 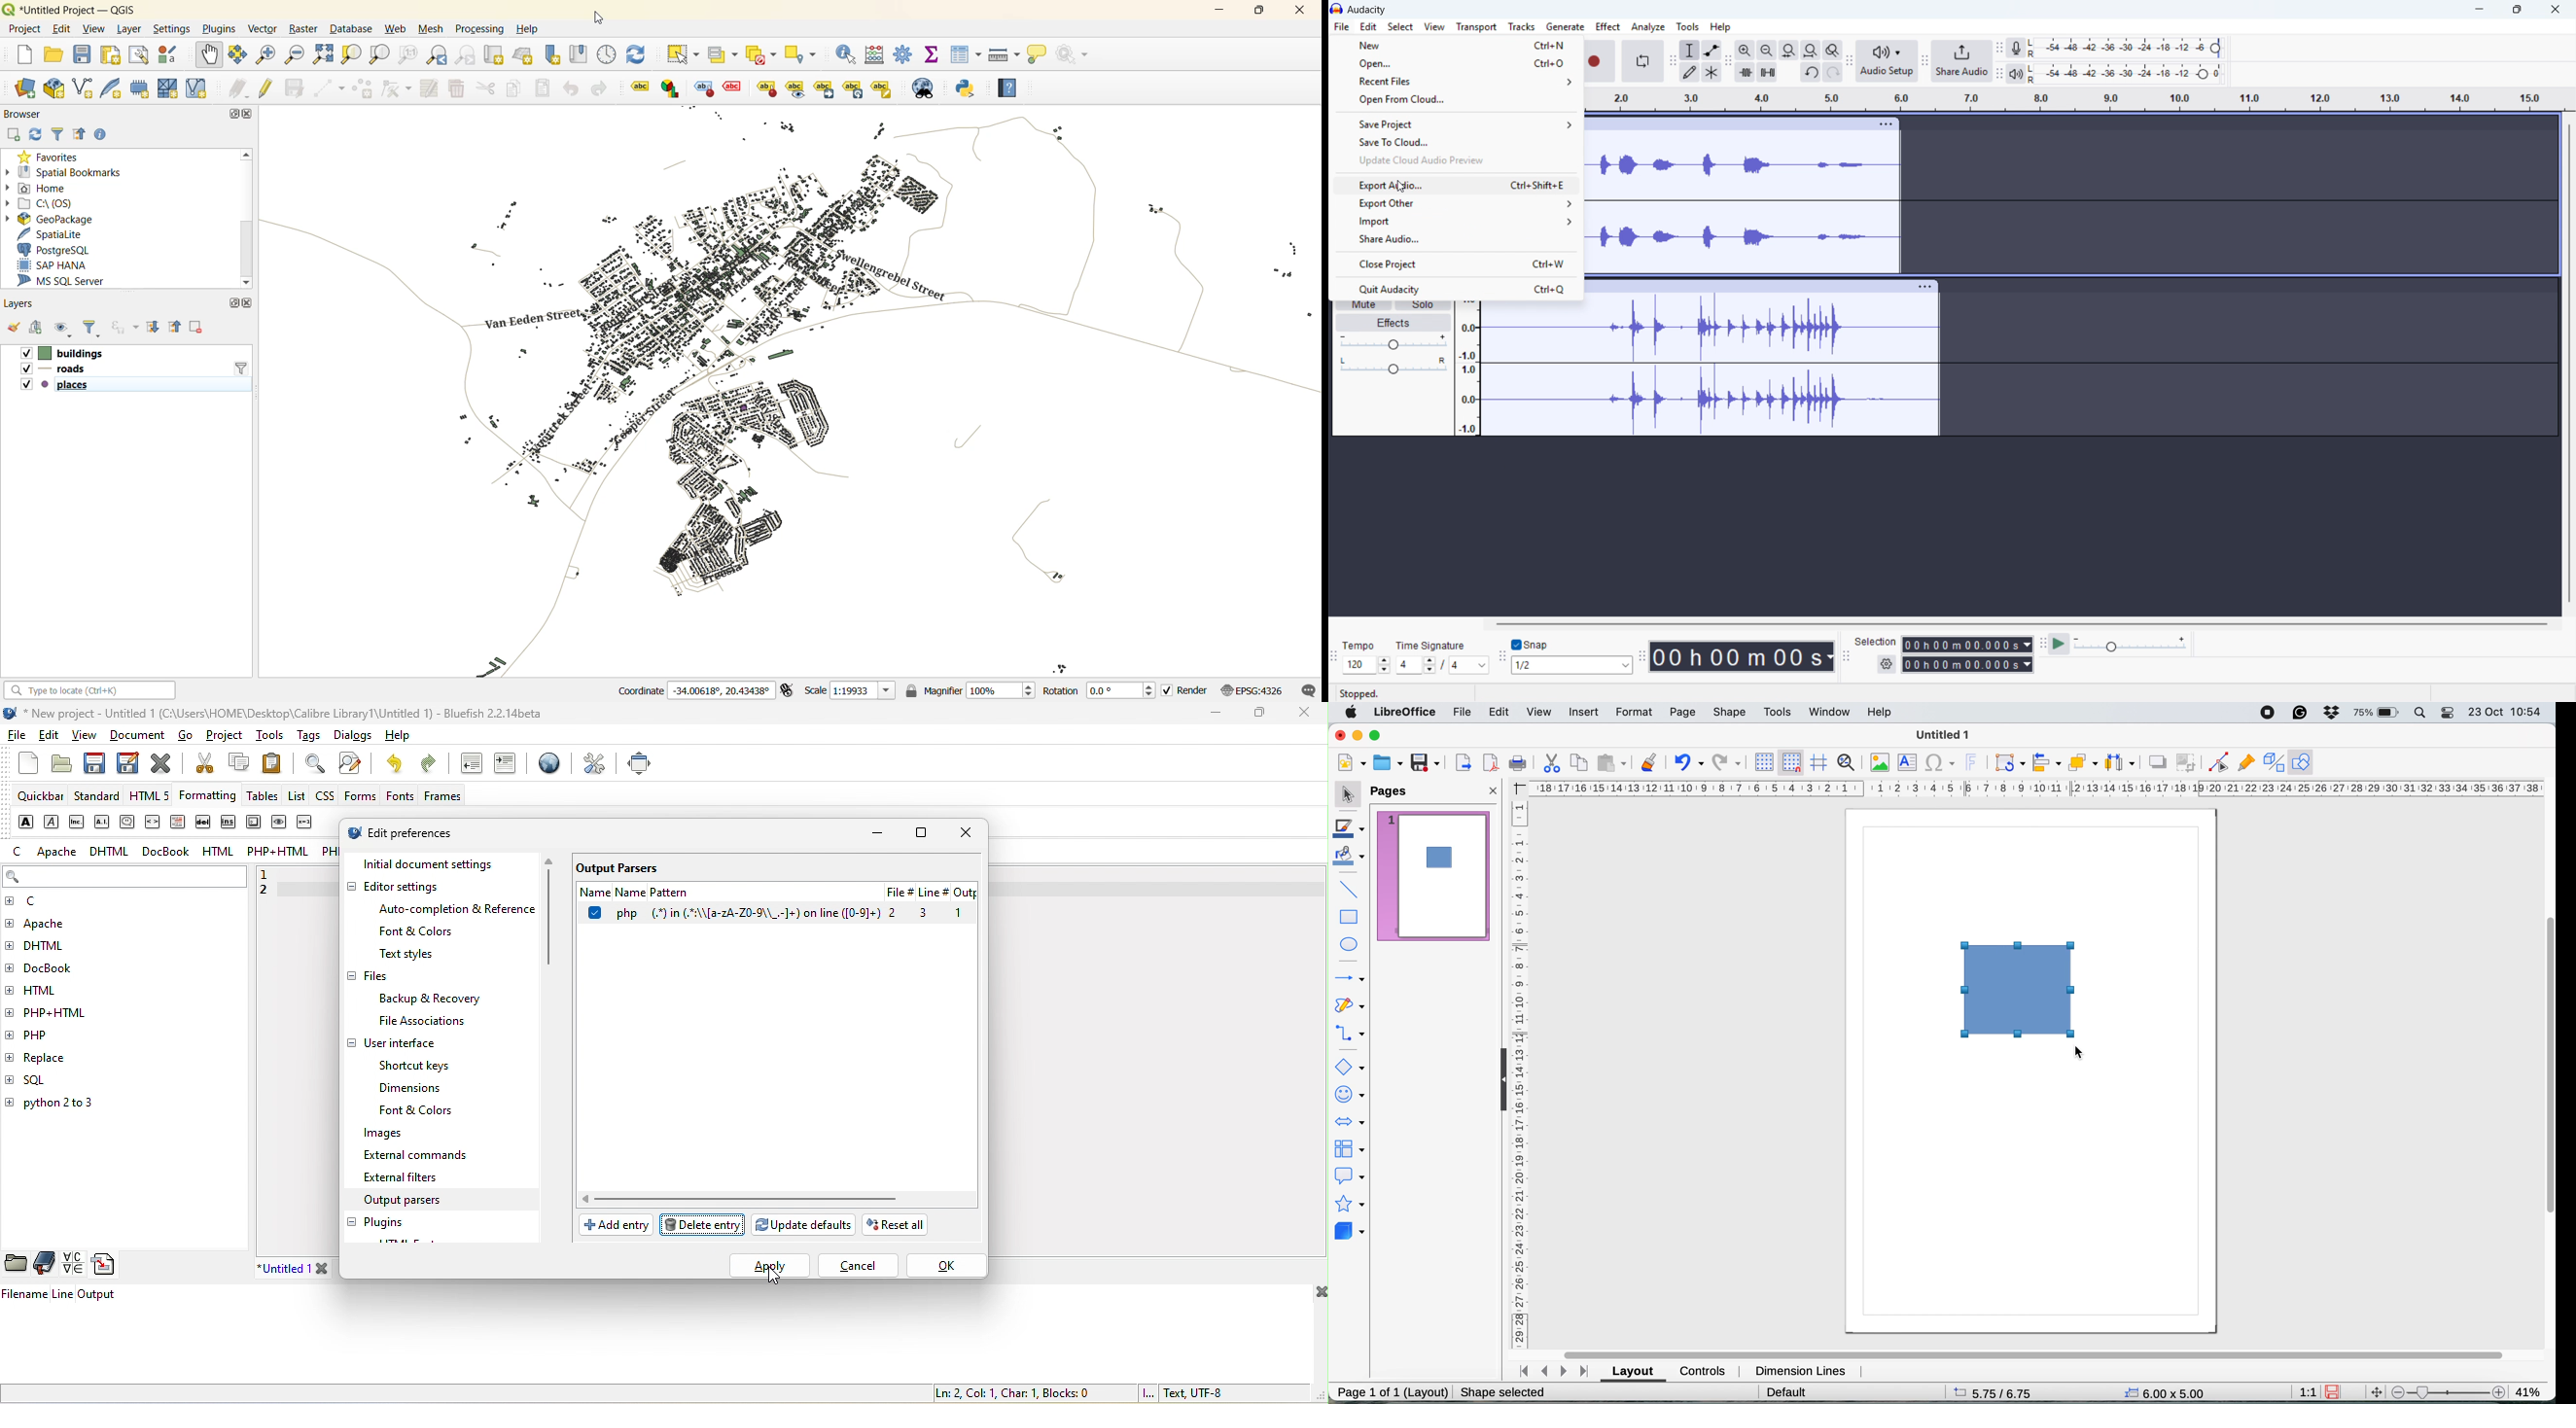 What do you see at coordinates (1318, 1294) in the screenshot?
I see `close` at bounding box center [1318, 1294].